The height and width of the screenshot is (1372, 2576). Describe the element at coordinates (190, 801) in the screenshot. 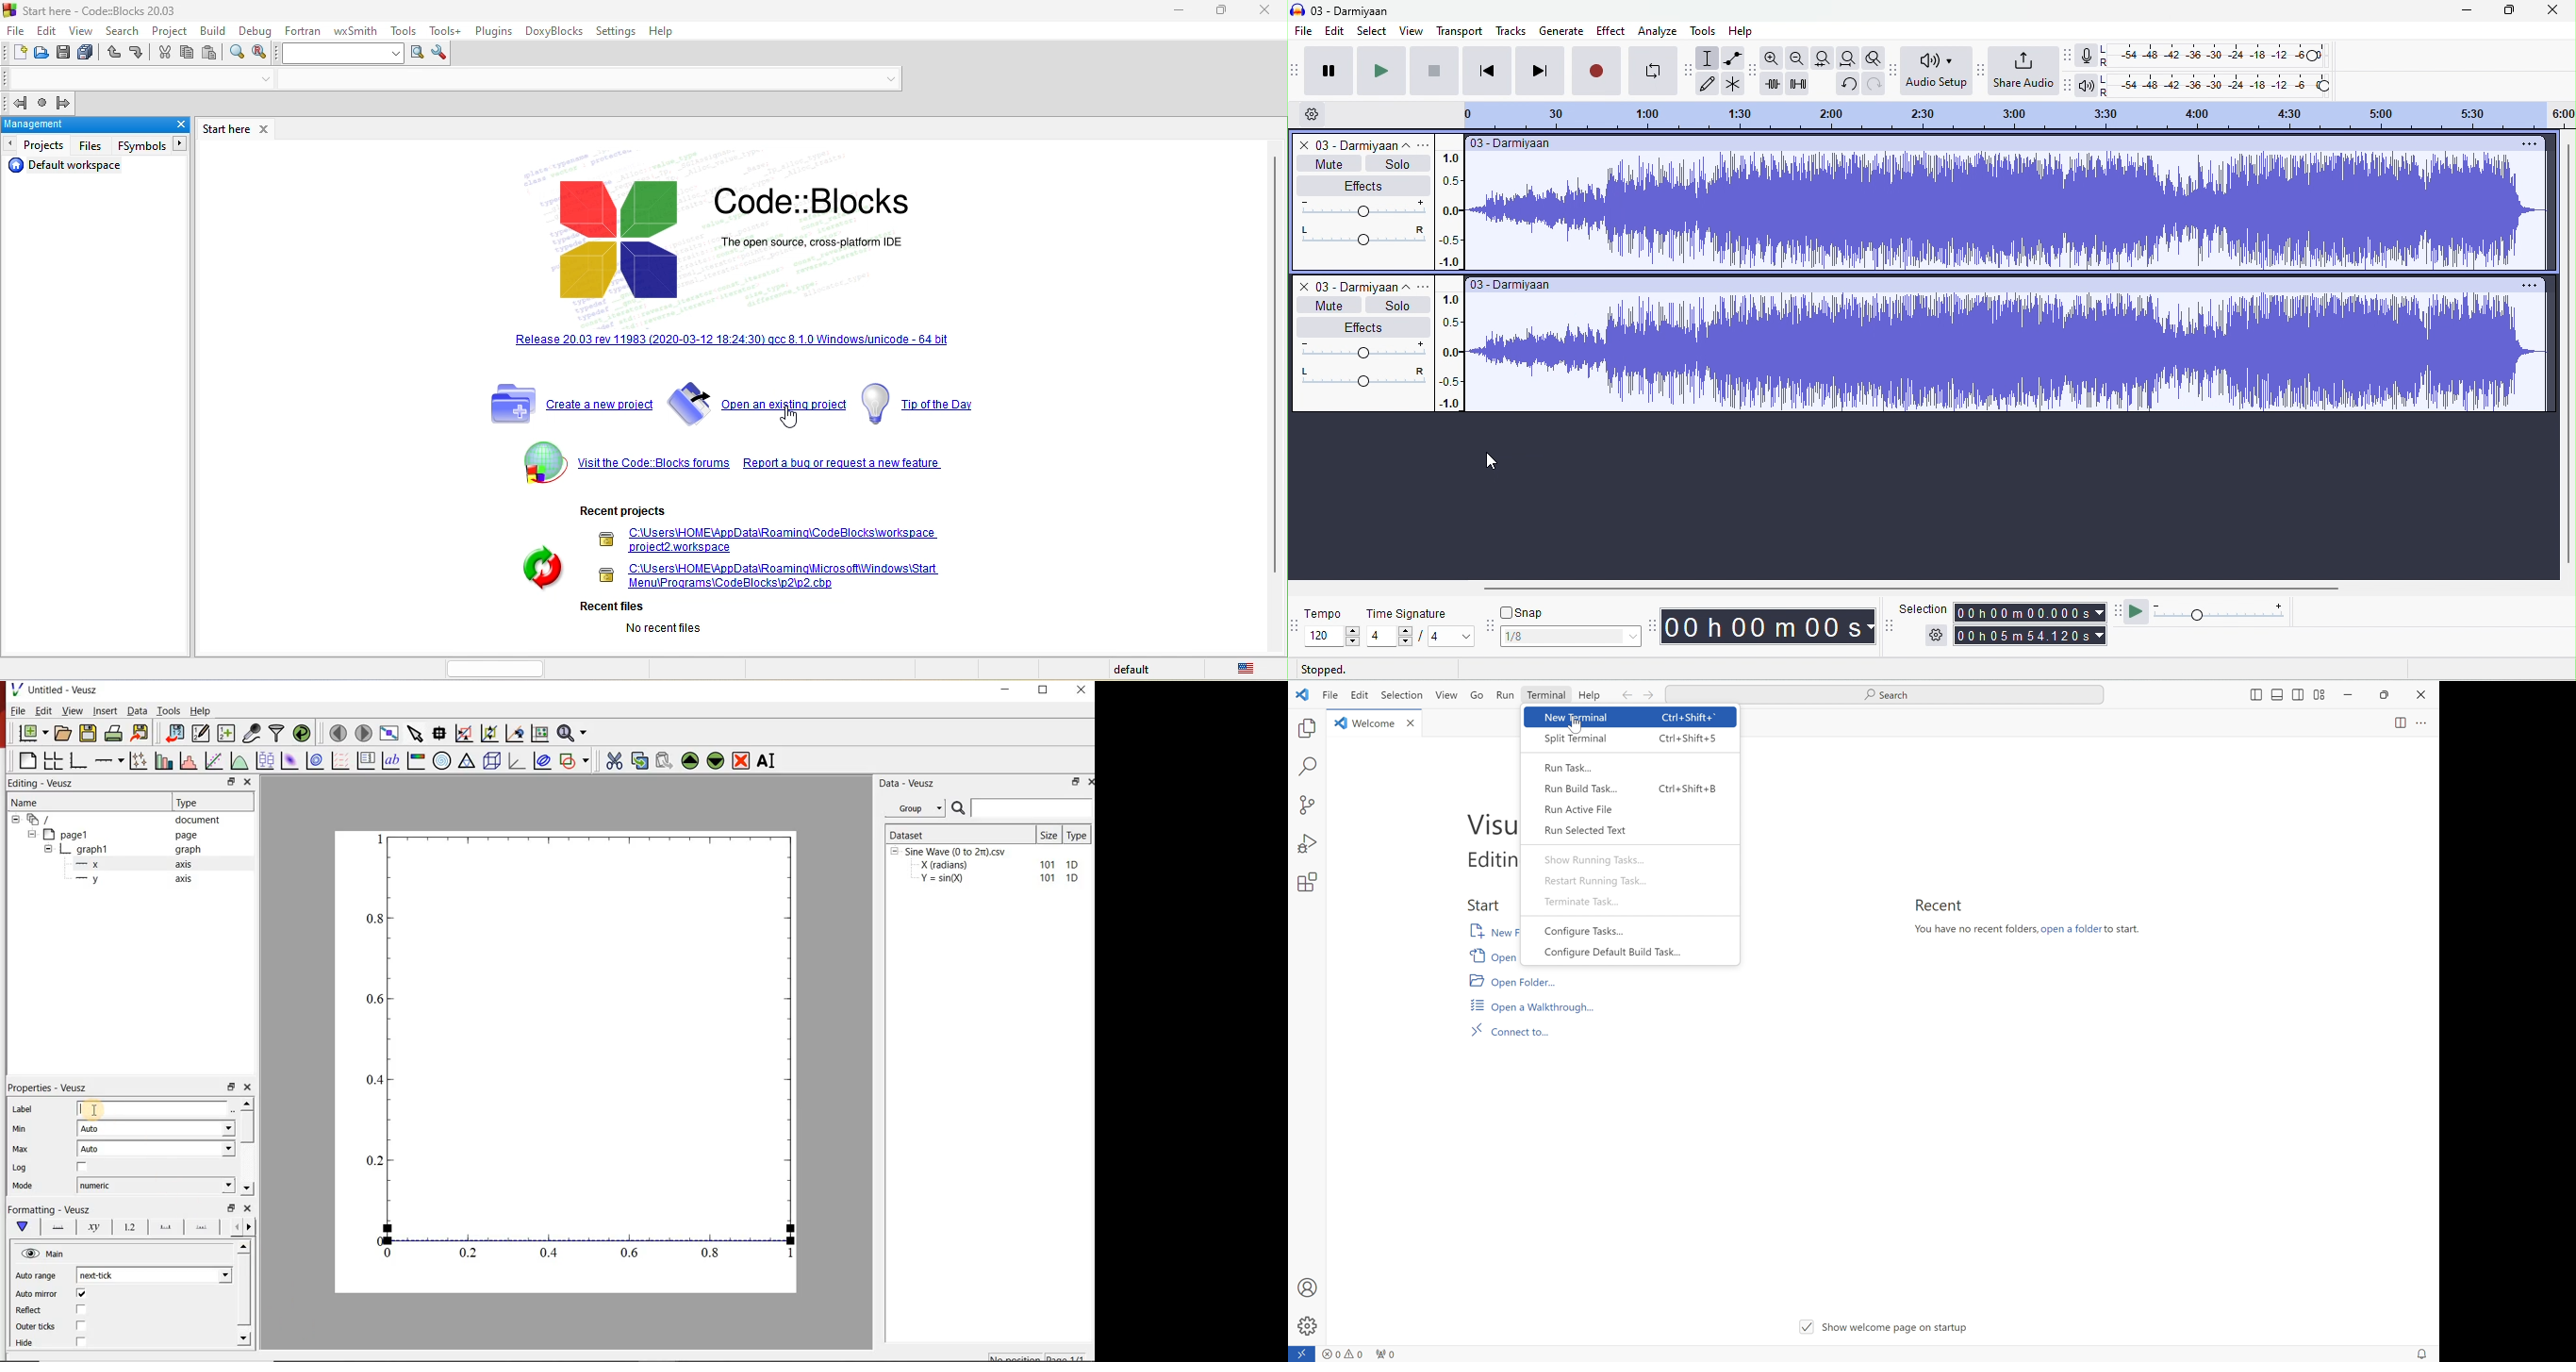

I see `Type` at that location.